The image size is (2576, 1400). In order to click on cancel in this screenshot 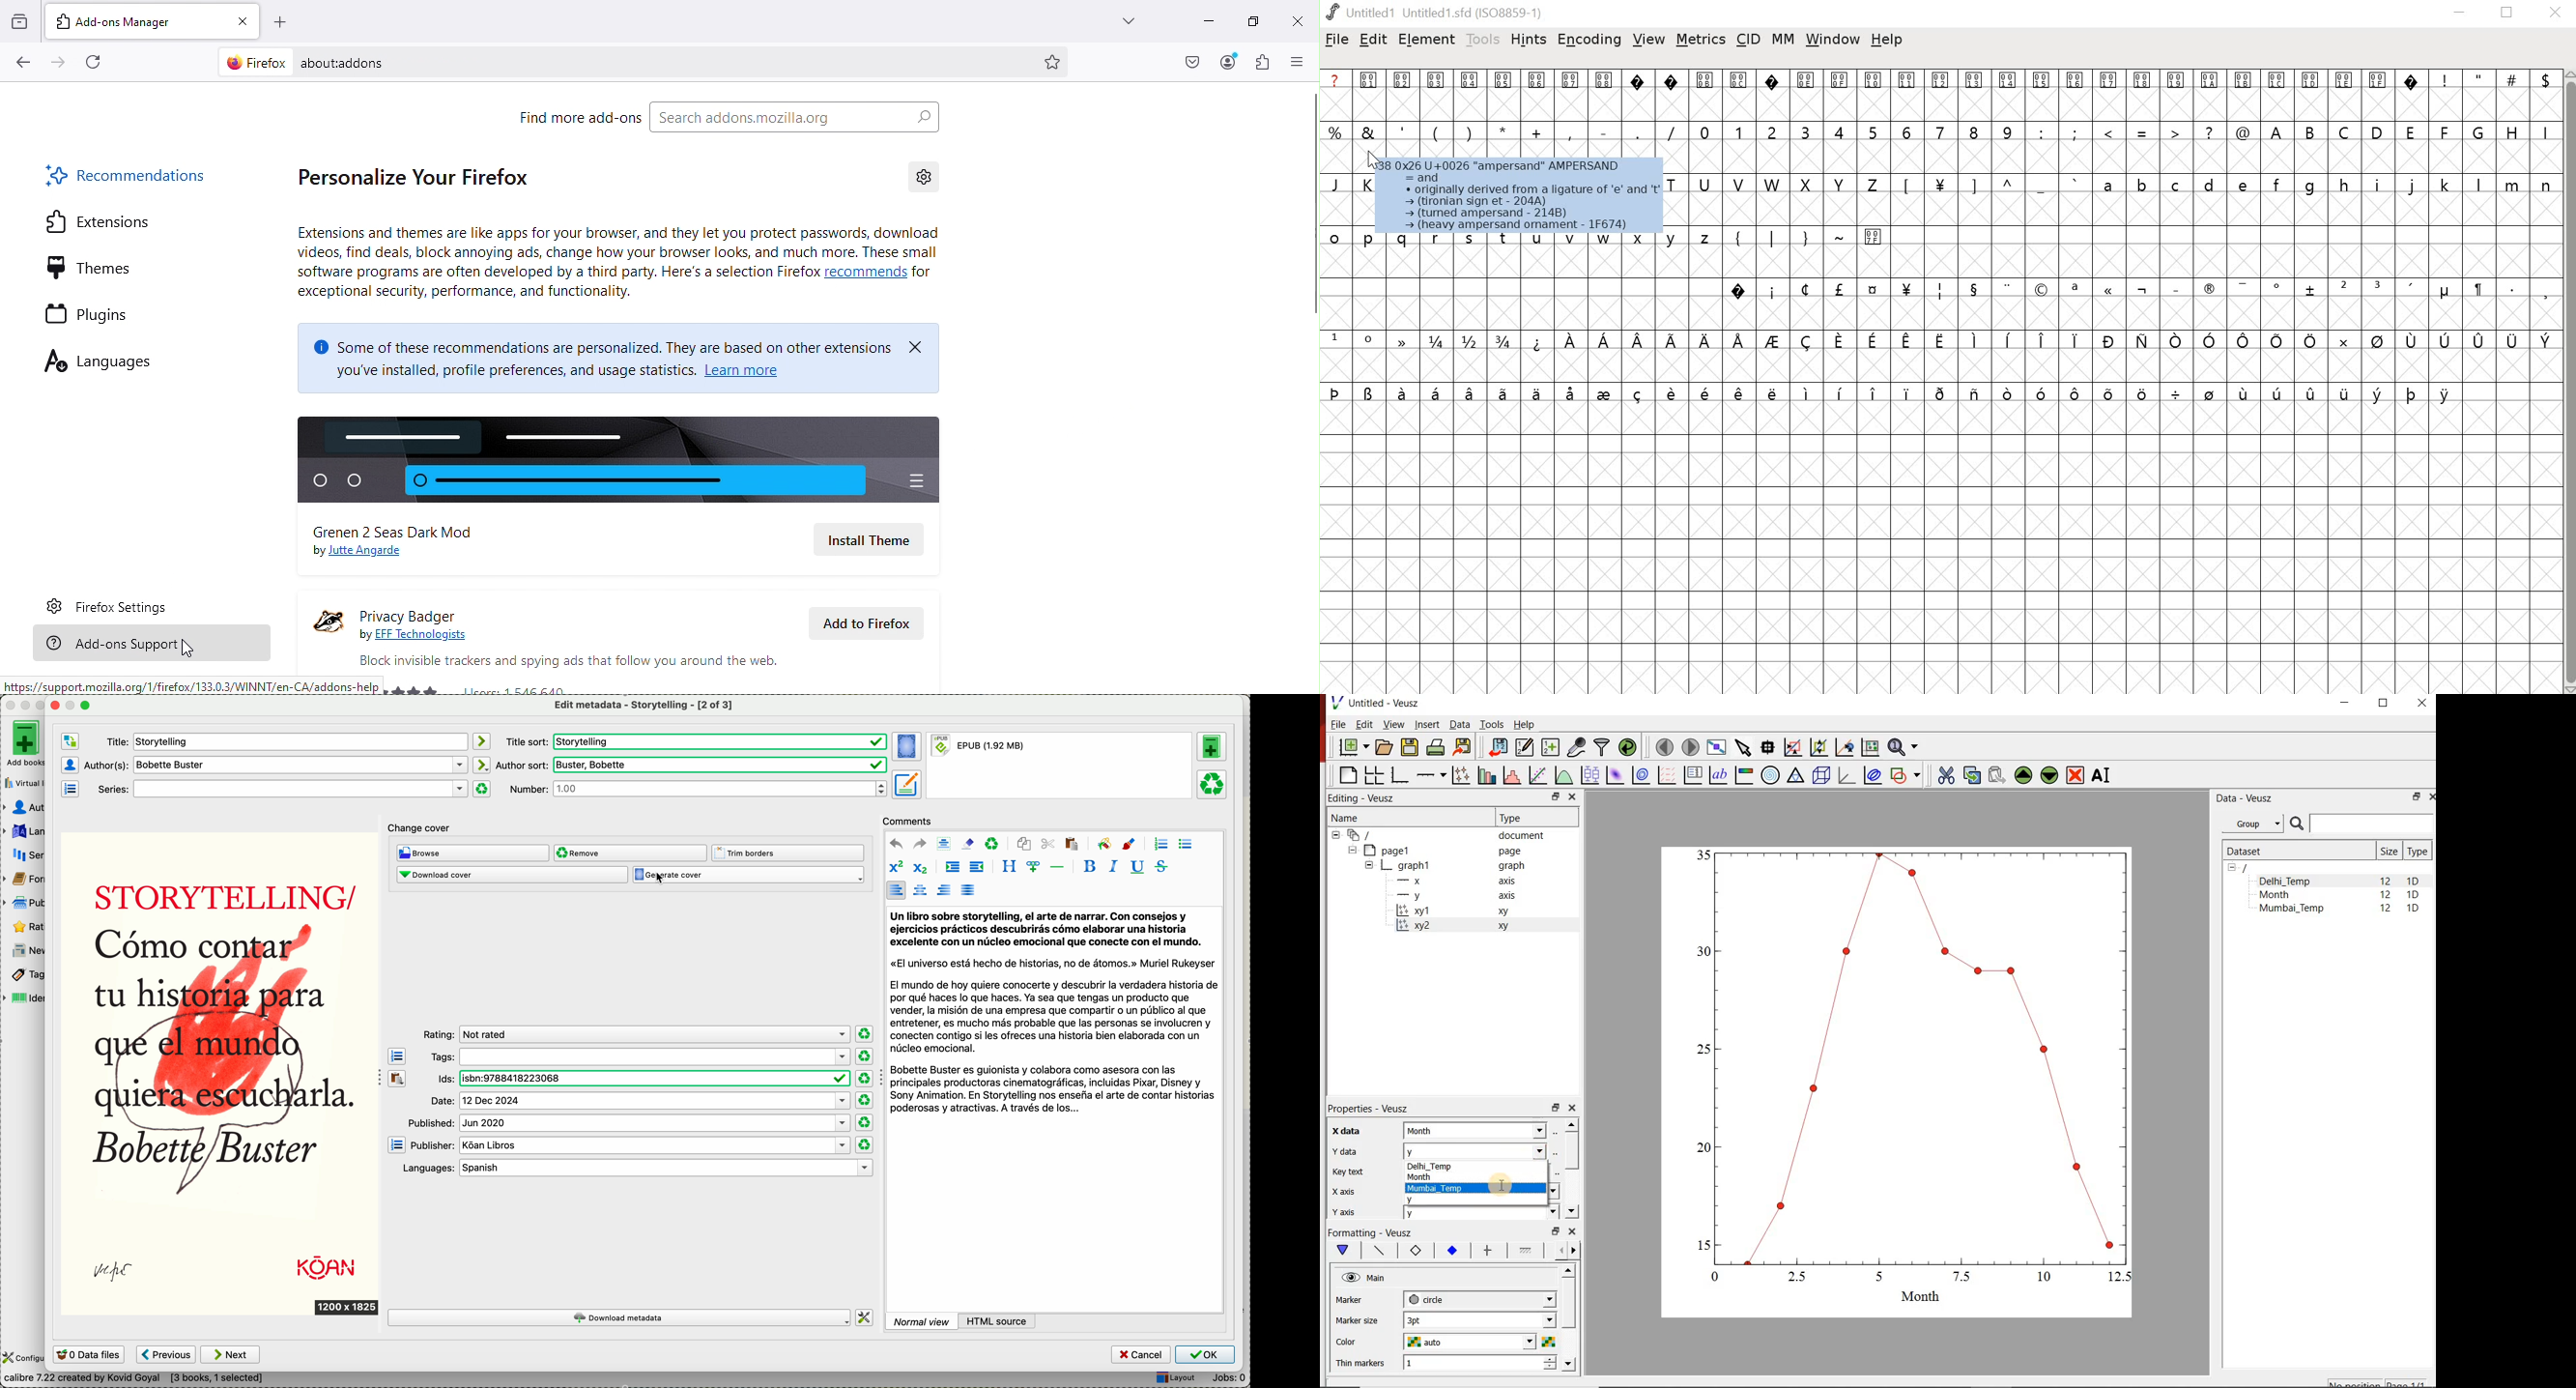, I will do `click(1140, 1354)`.